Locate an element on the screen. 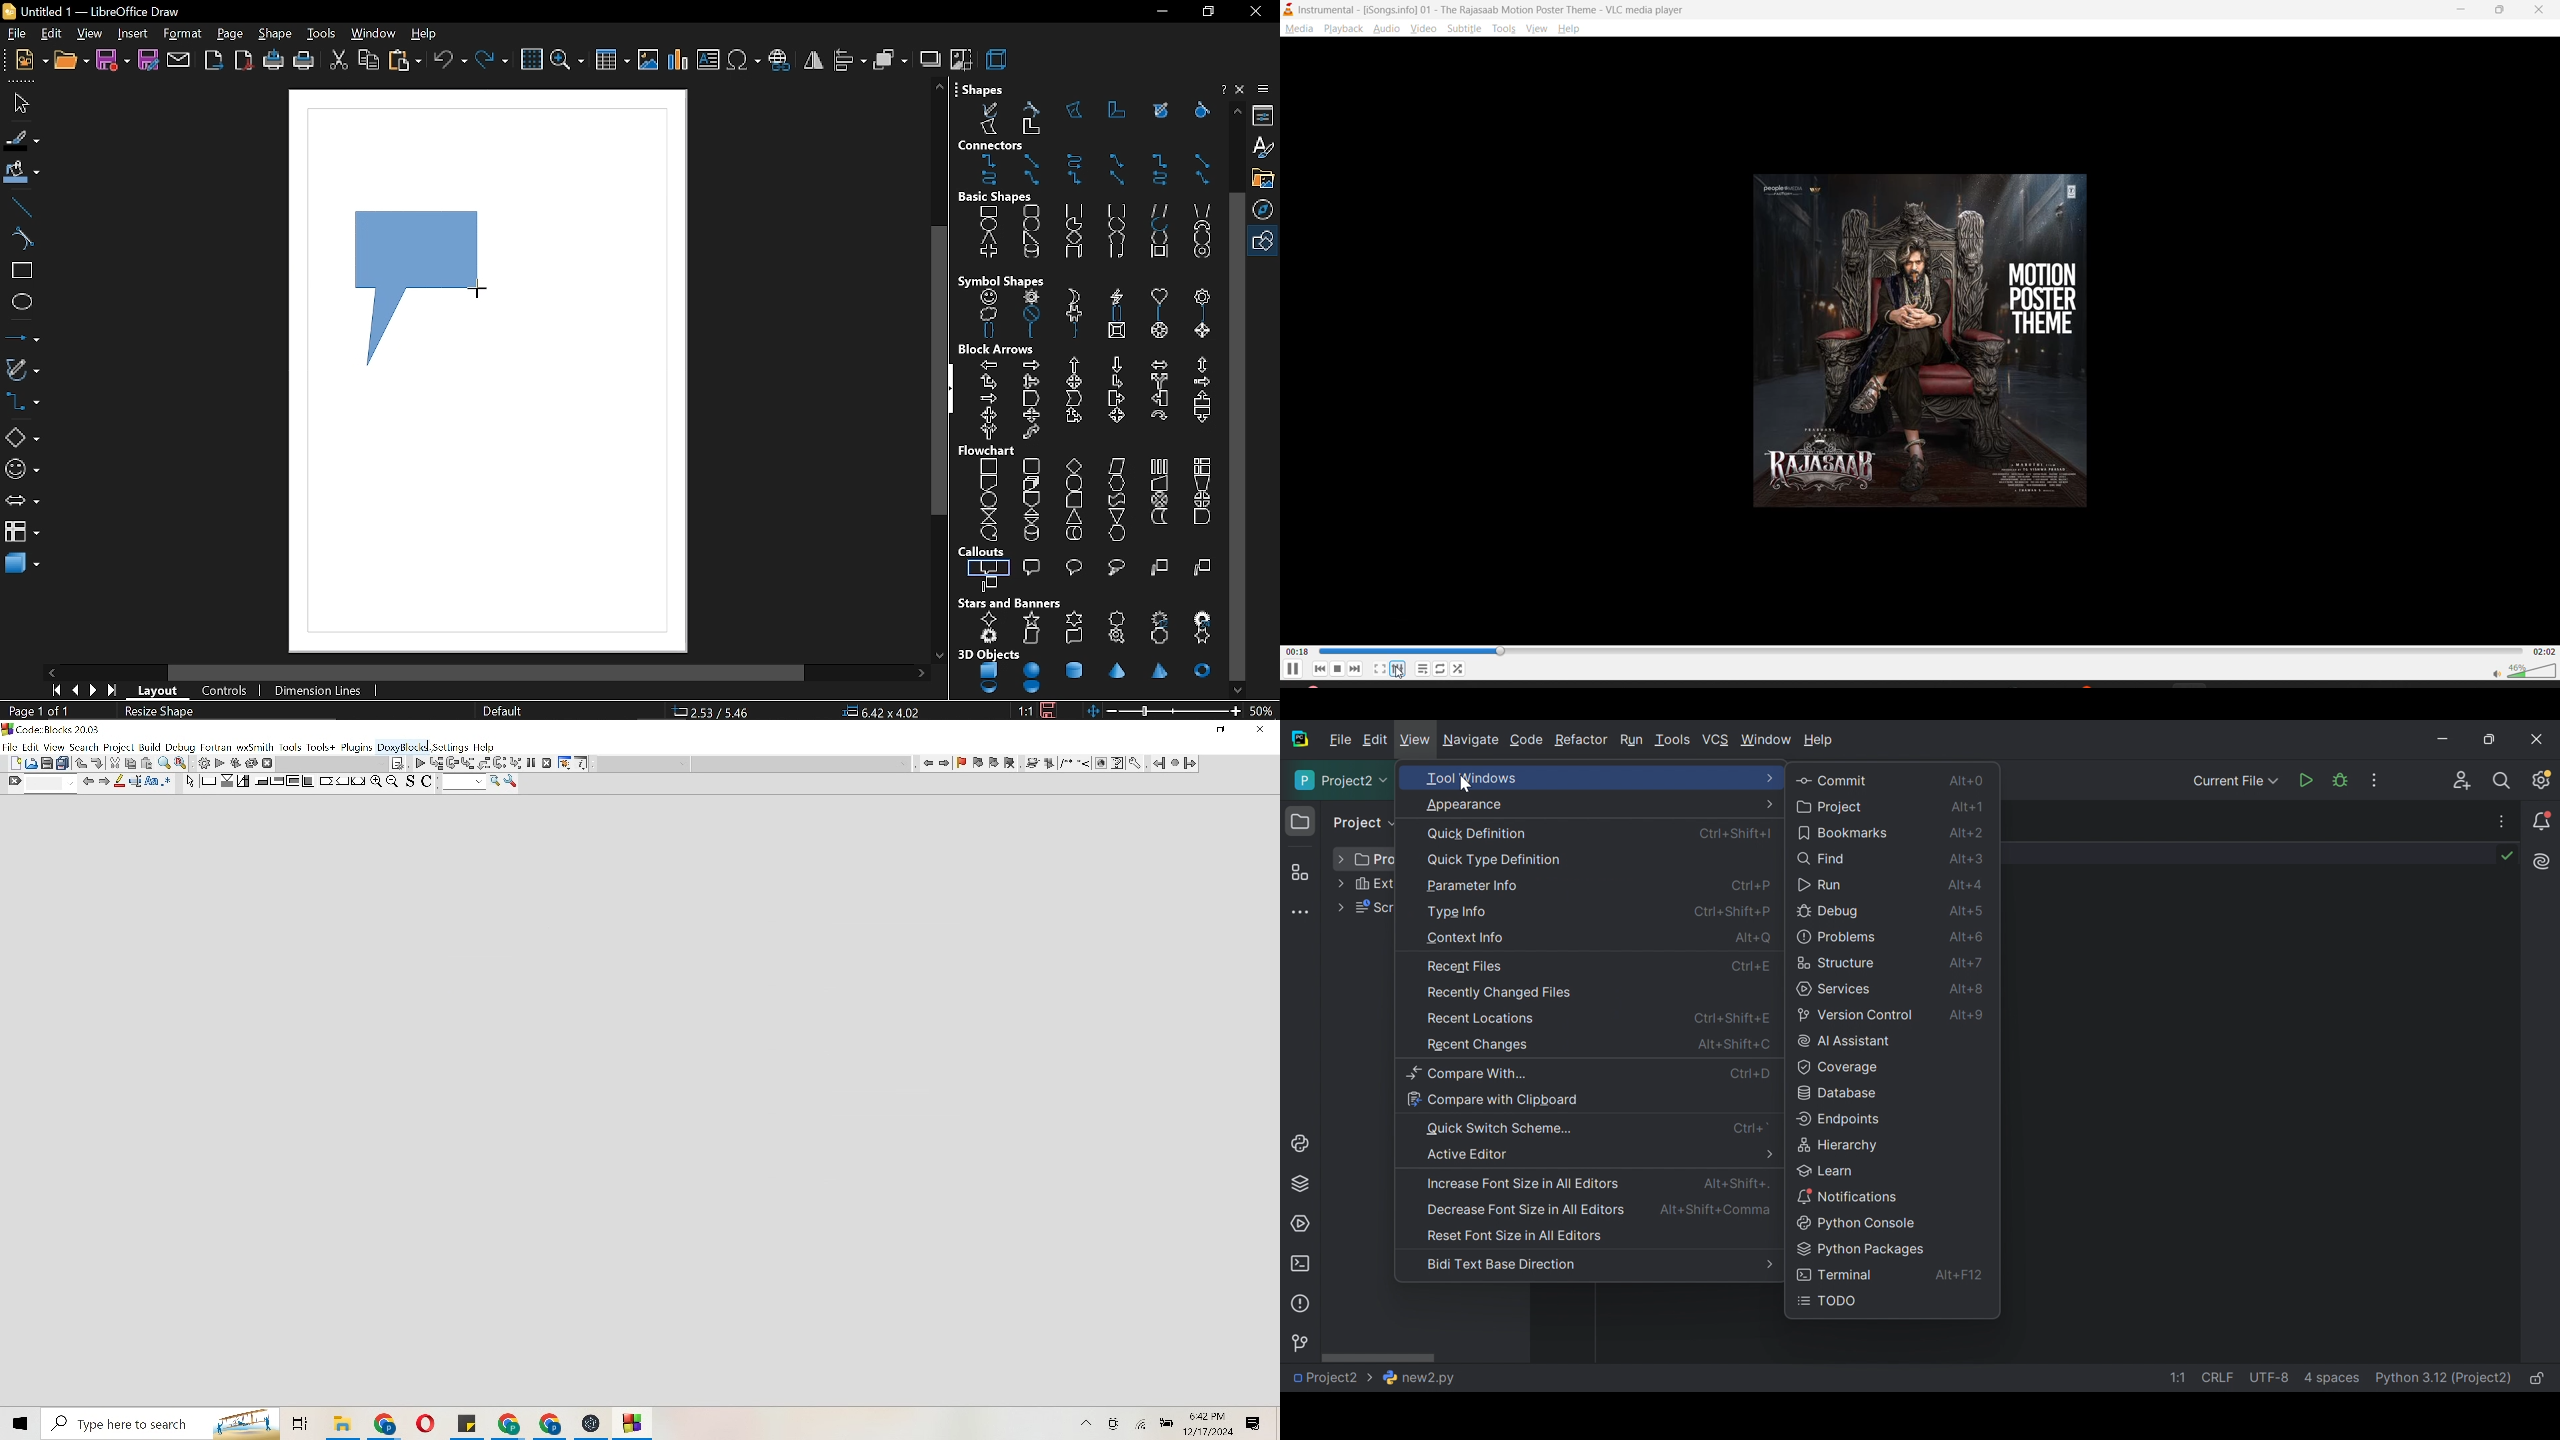 The width and height of the screenshot is (2576, 1456). left and right arrow callout is located at coordinates (990, 414).